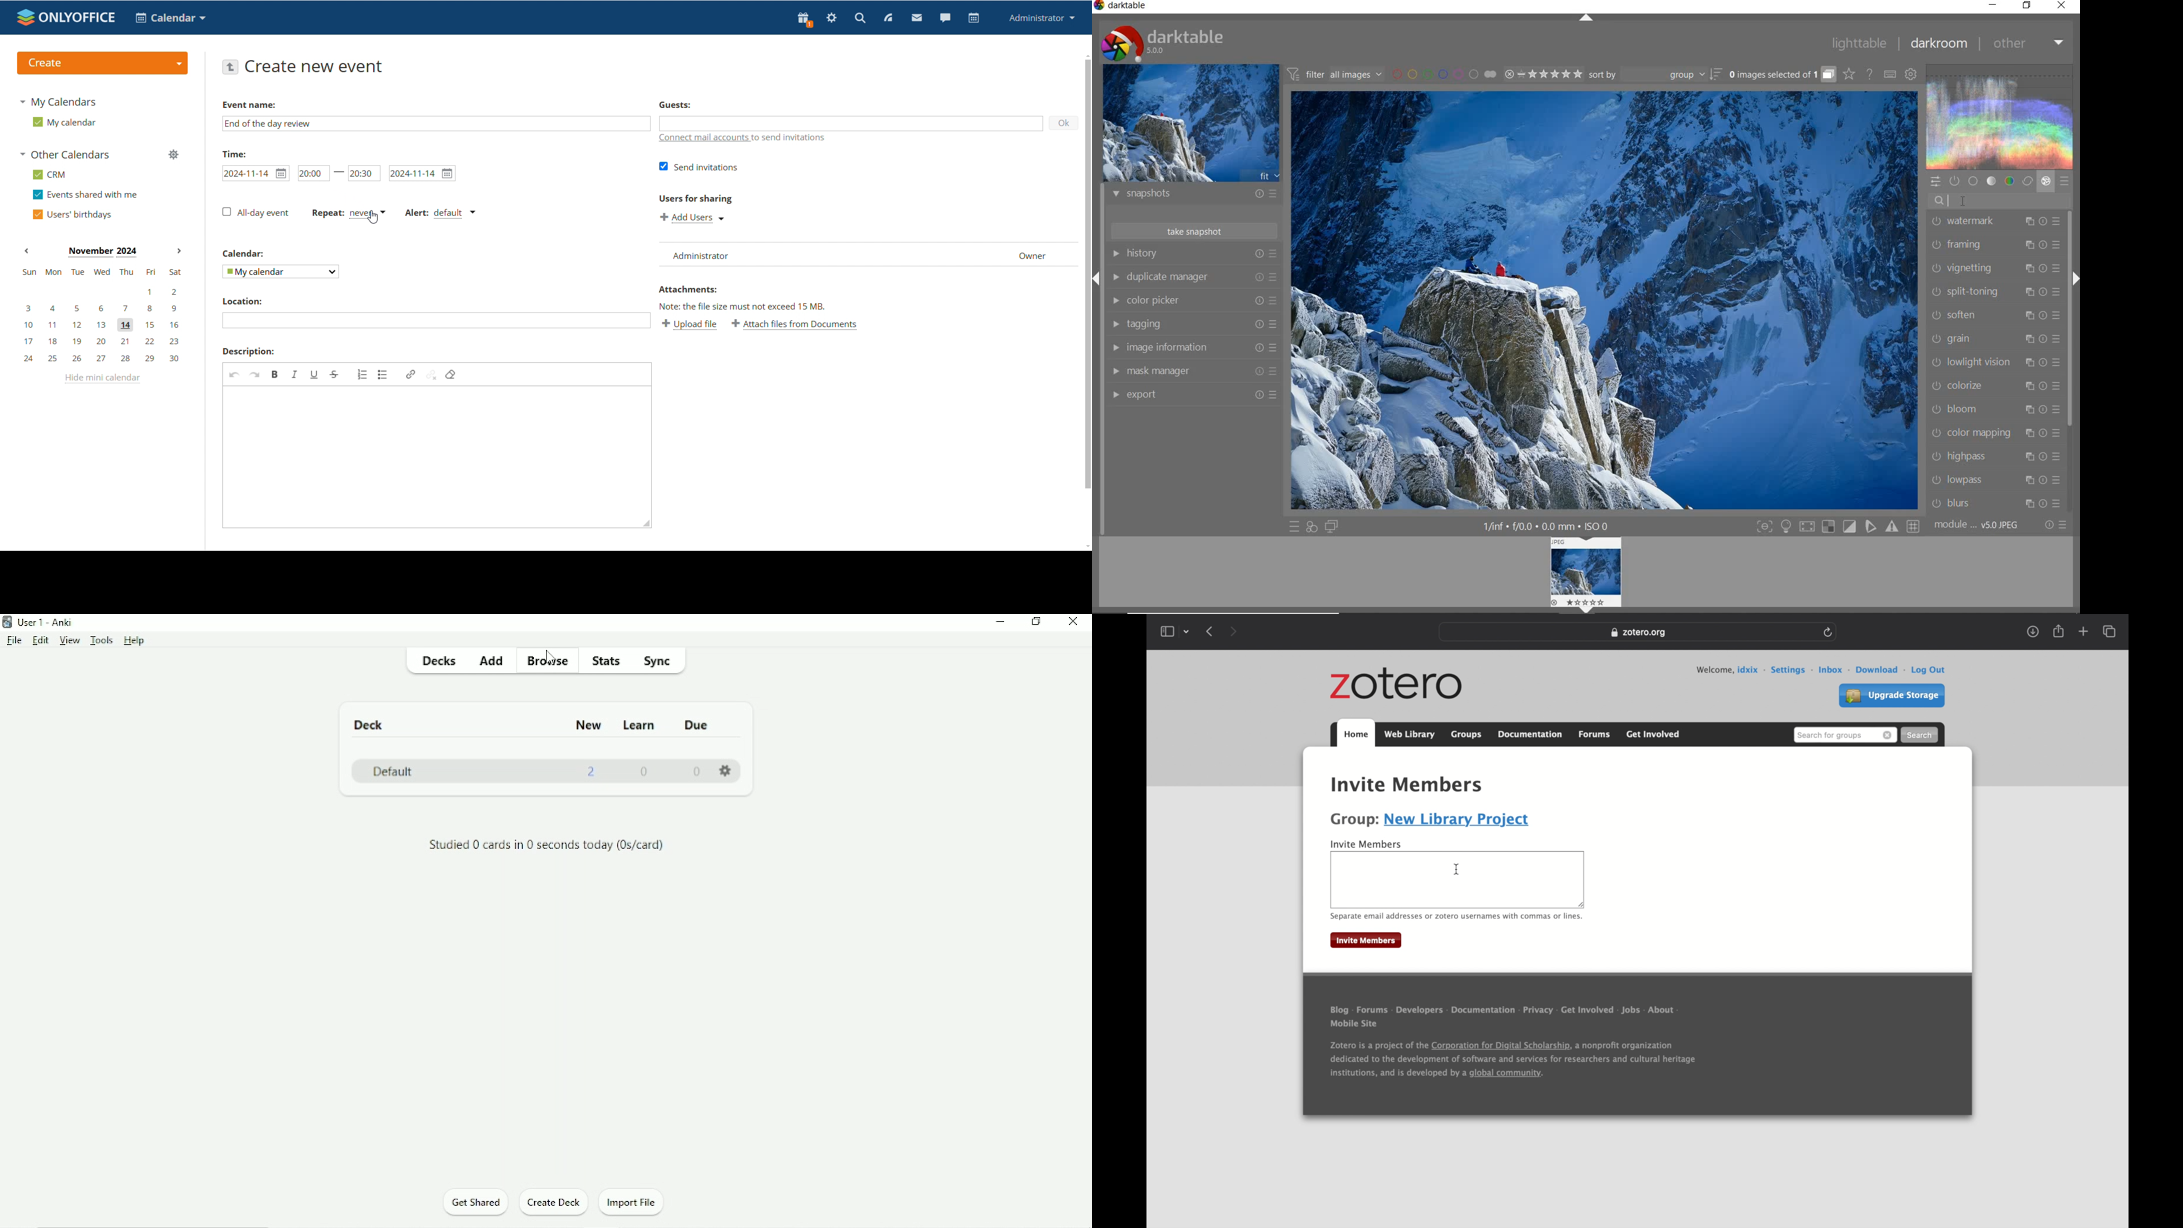 Image resolution: width=2184 pixels, height=1232 pixels. What do you see at coordinates (1792, 669) in the screenshot?
I see `settings` at bounding box center [1792, 669].